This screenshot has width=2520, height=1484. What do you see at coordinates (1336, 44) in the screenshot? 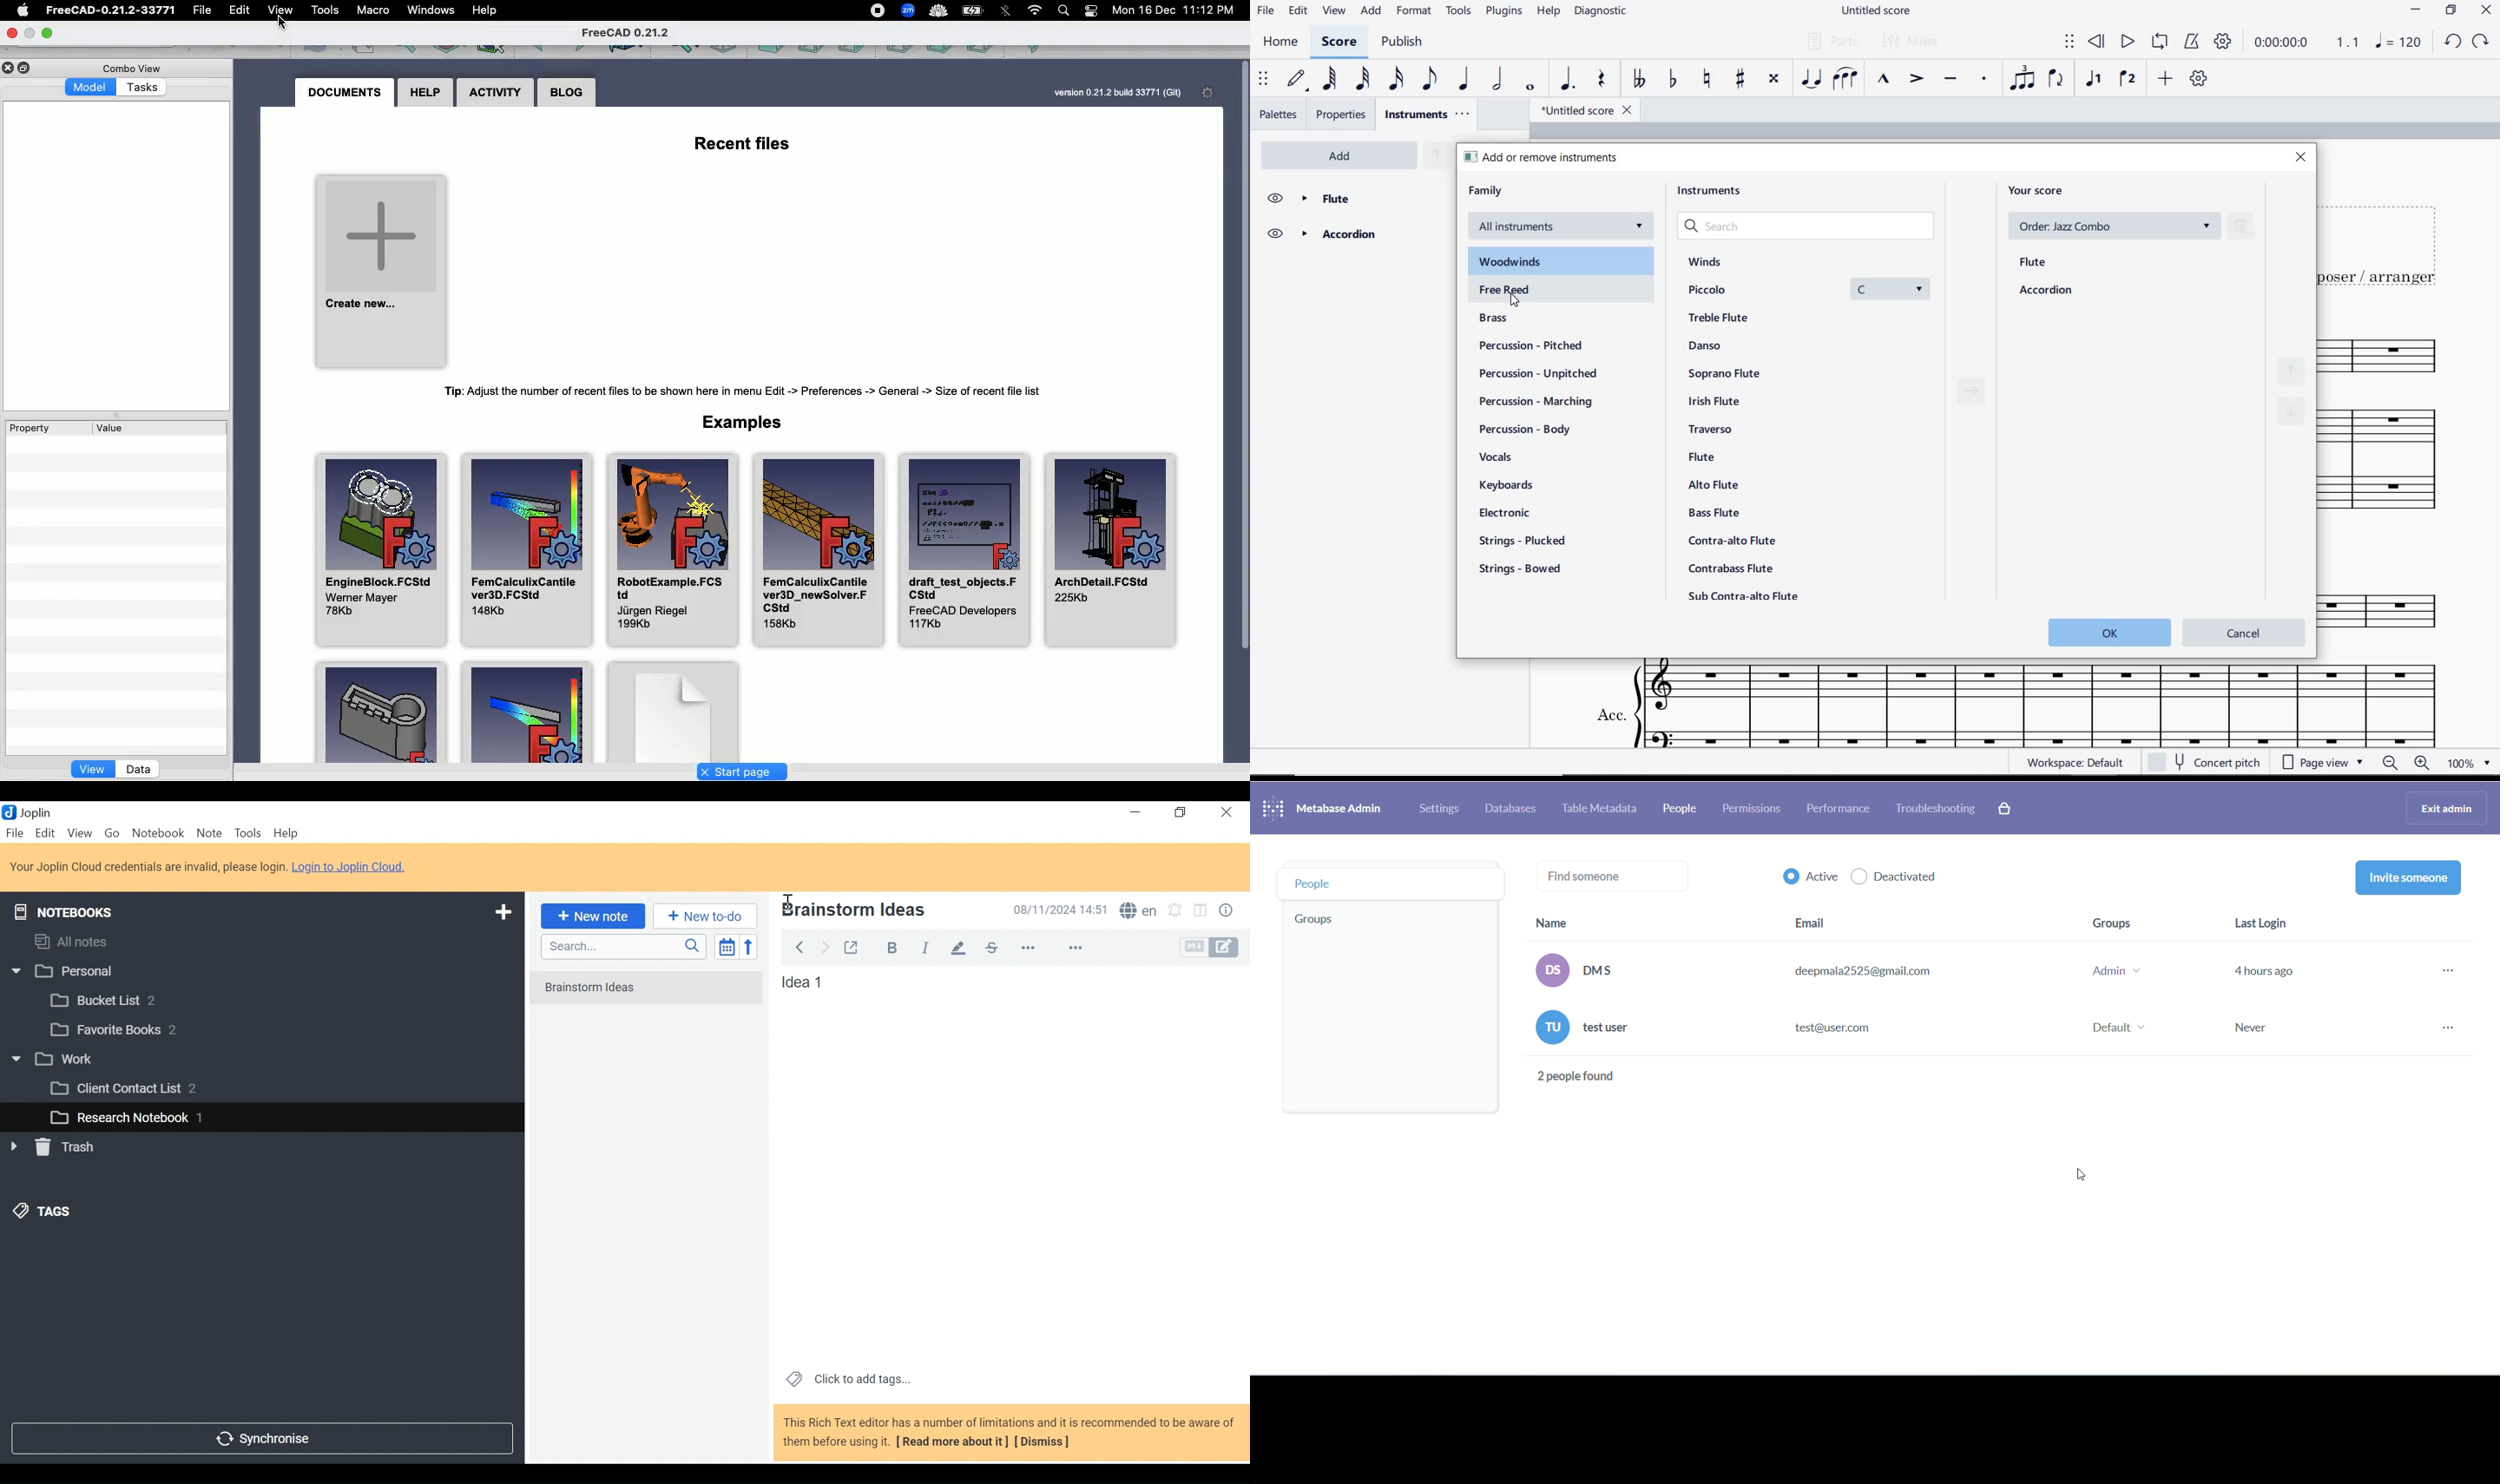
I see `SCORE` at bounding box center [1336, 44].